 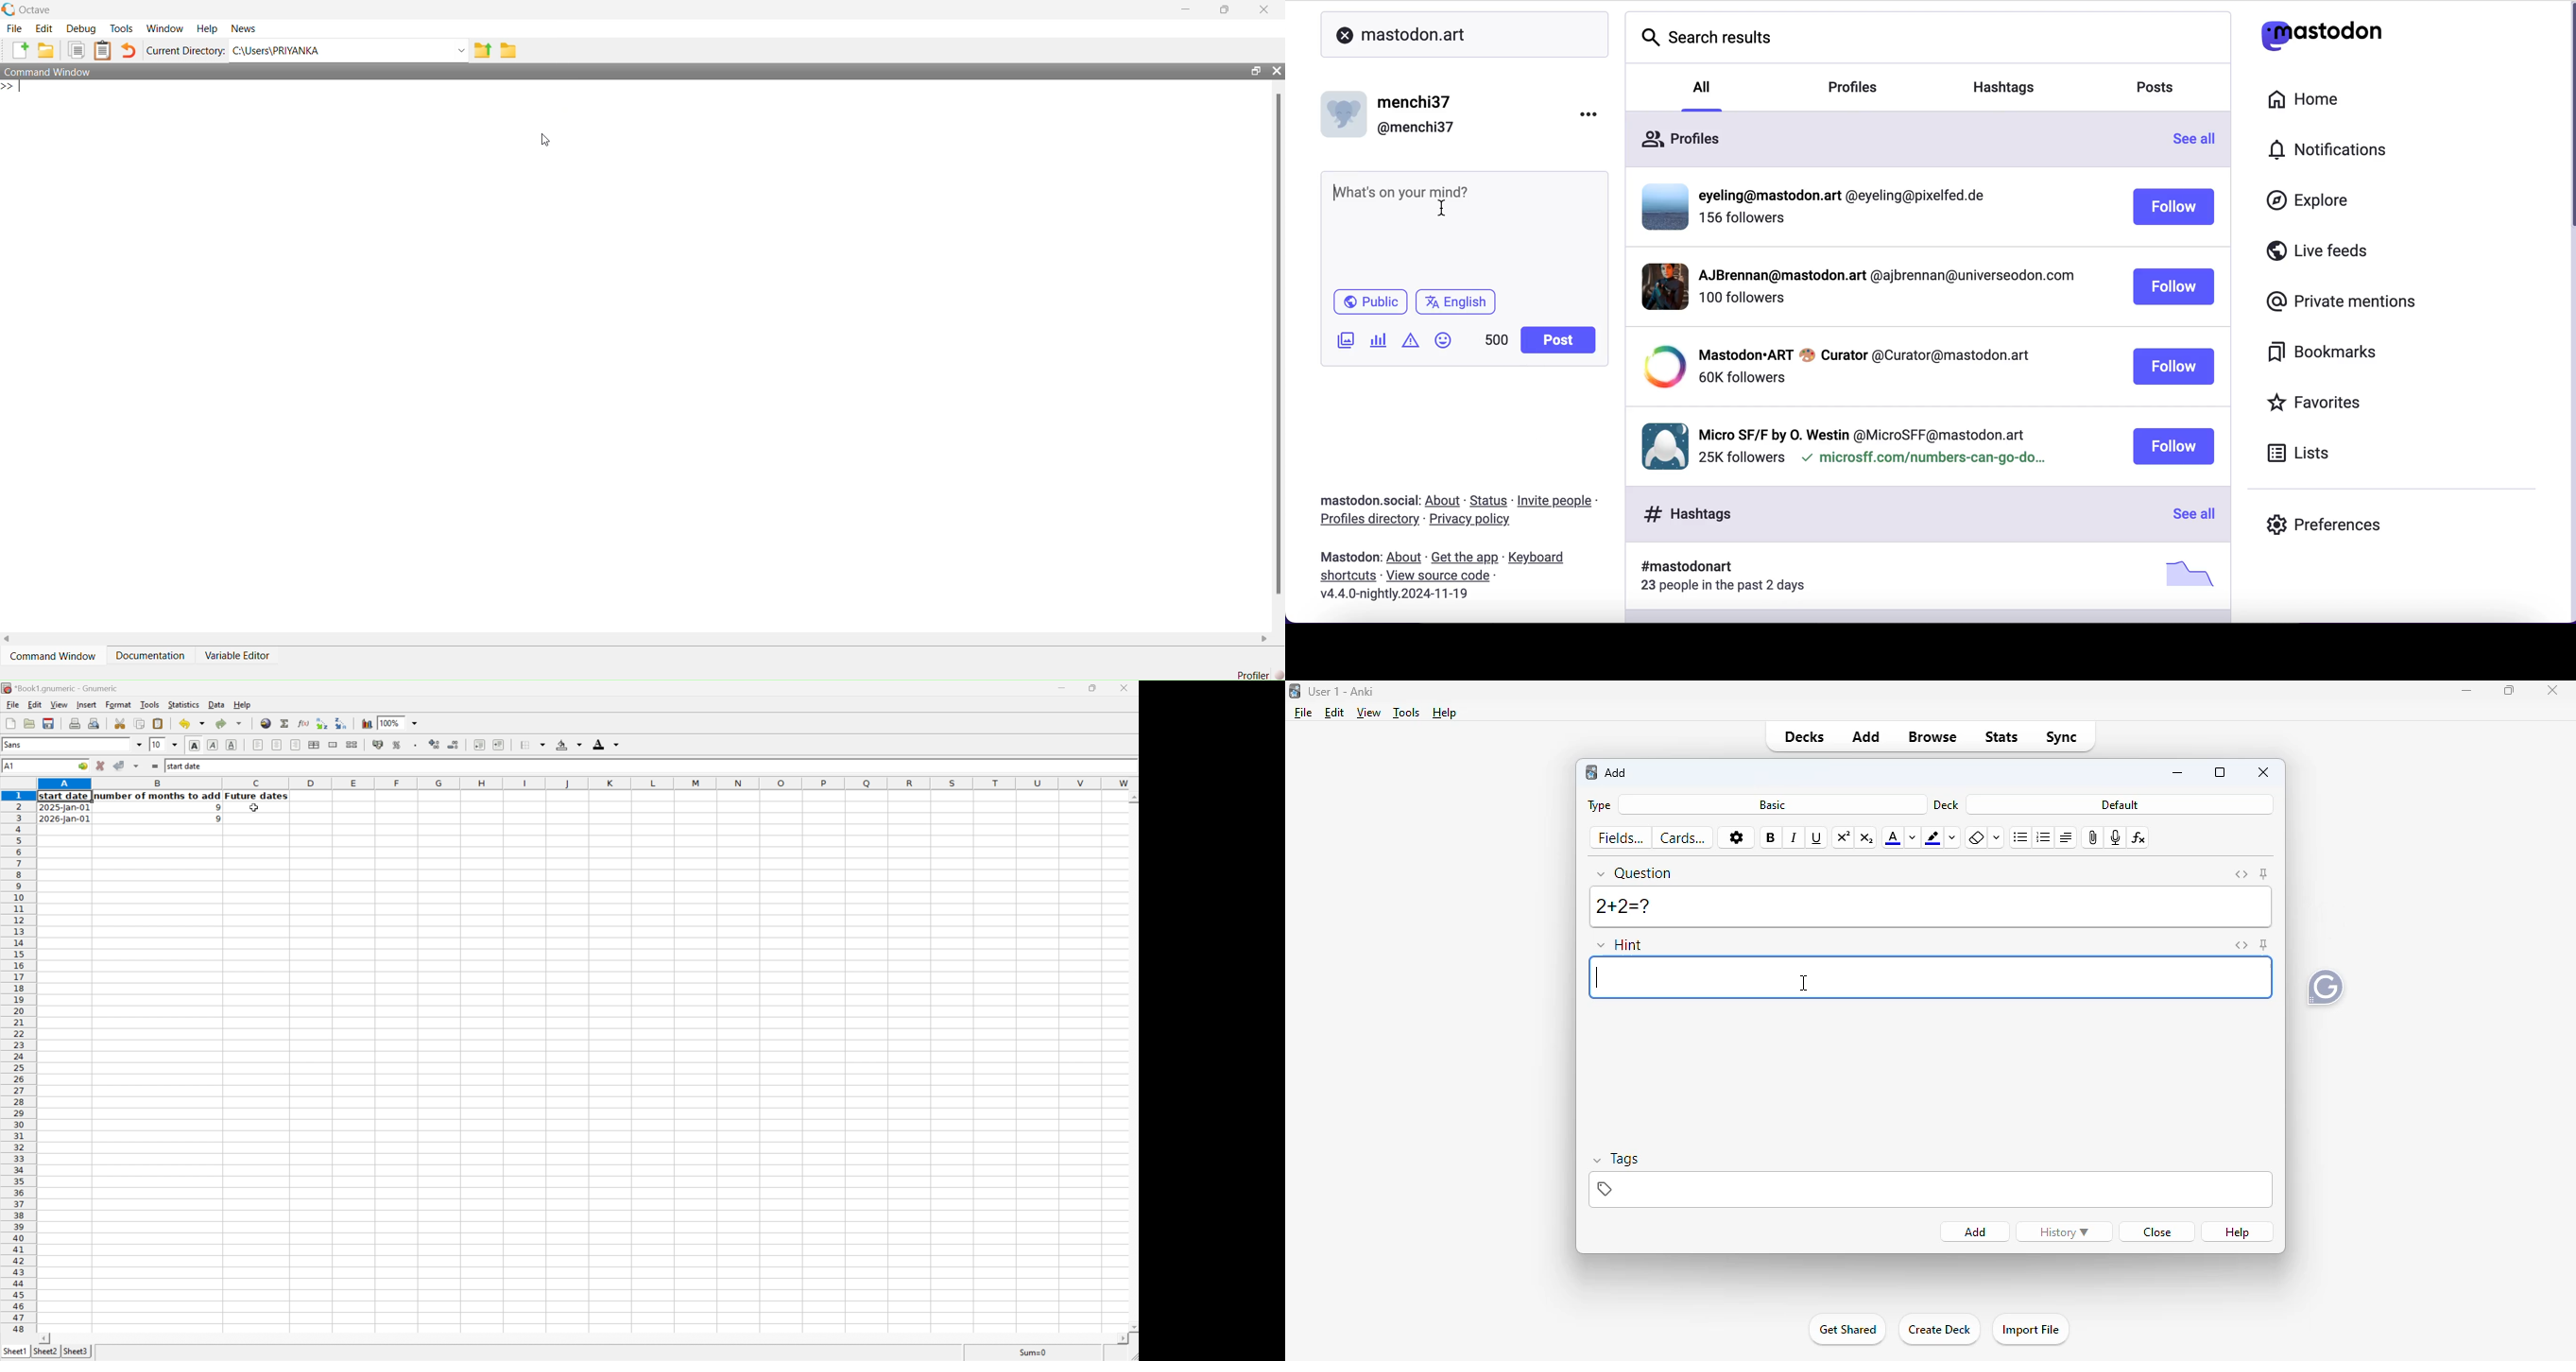 What do you see at coordinates (214, 819) in the screenshot?
I see `9` at bounding box center [214, 819].